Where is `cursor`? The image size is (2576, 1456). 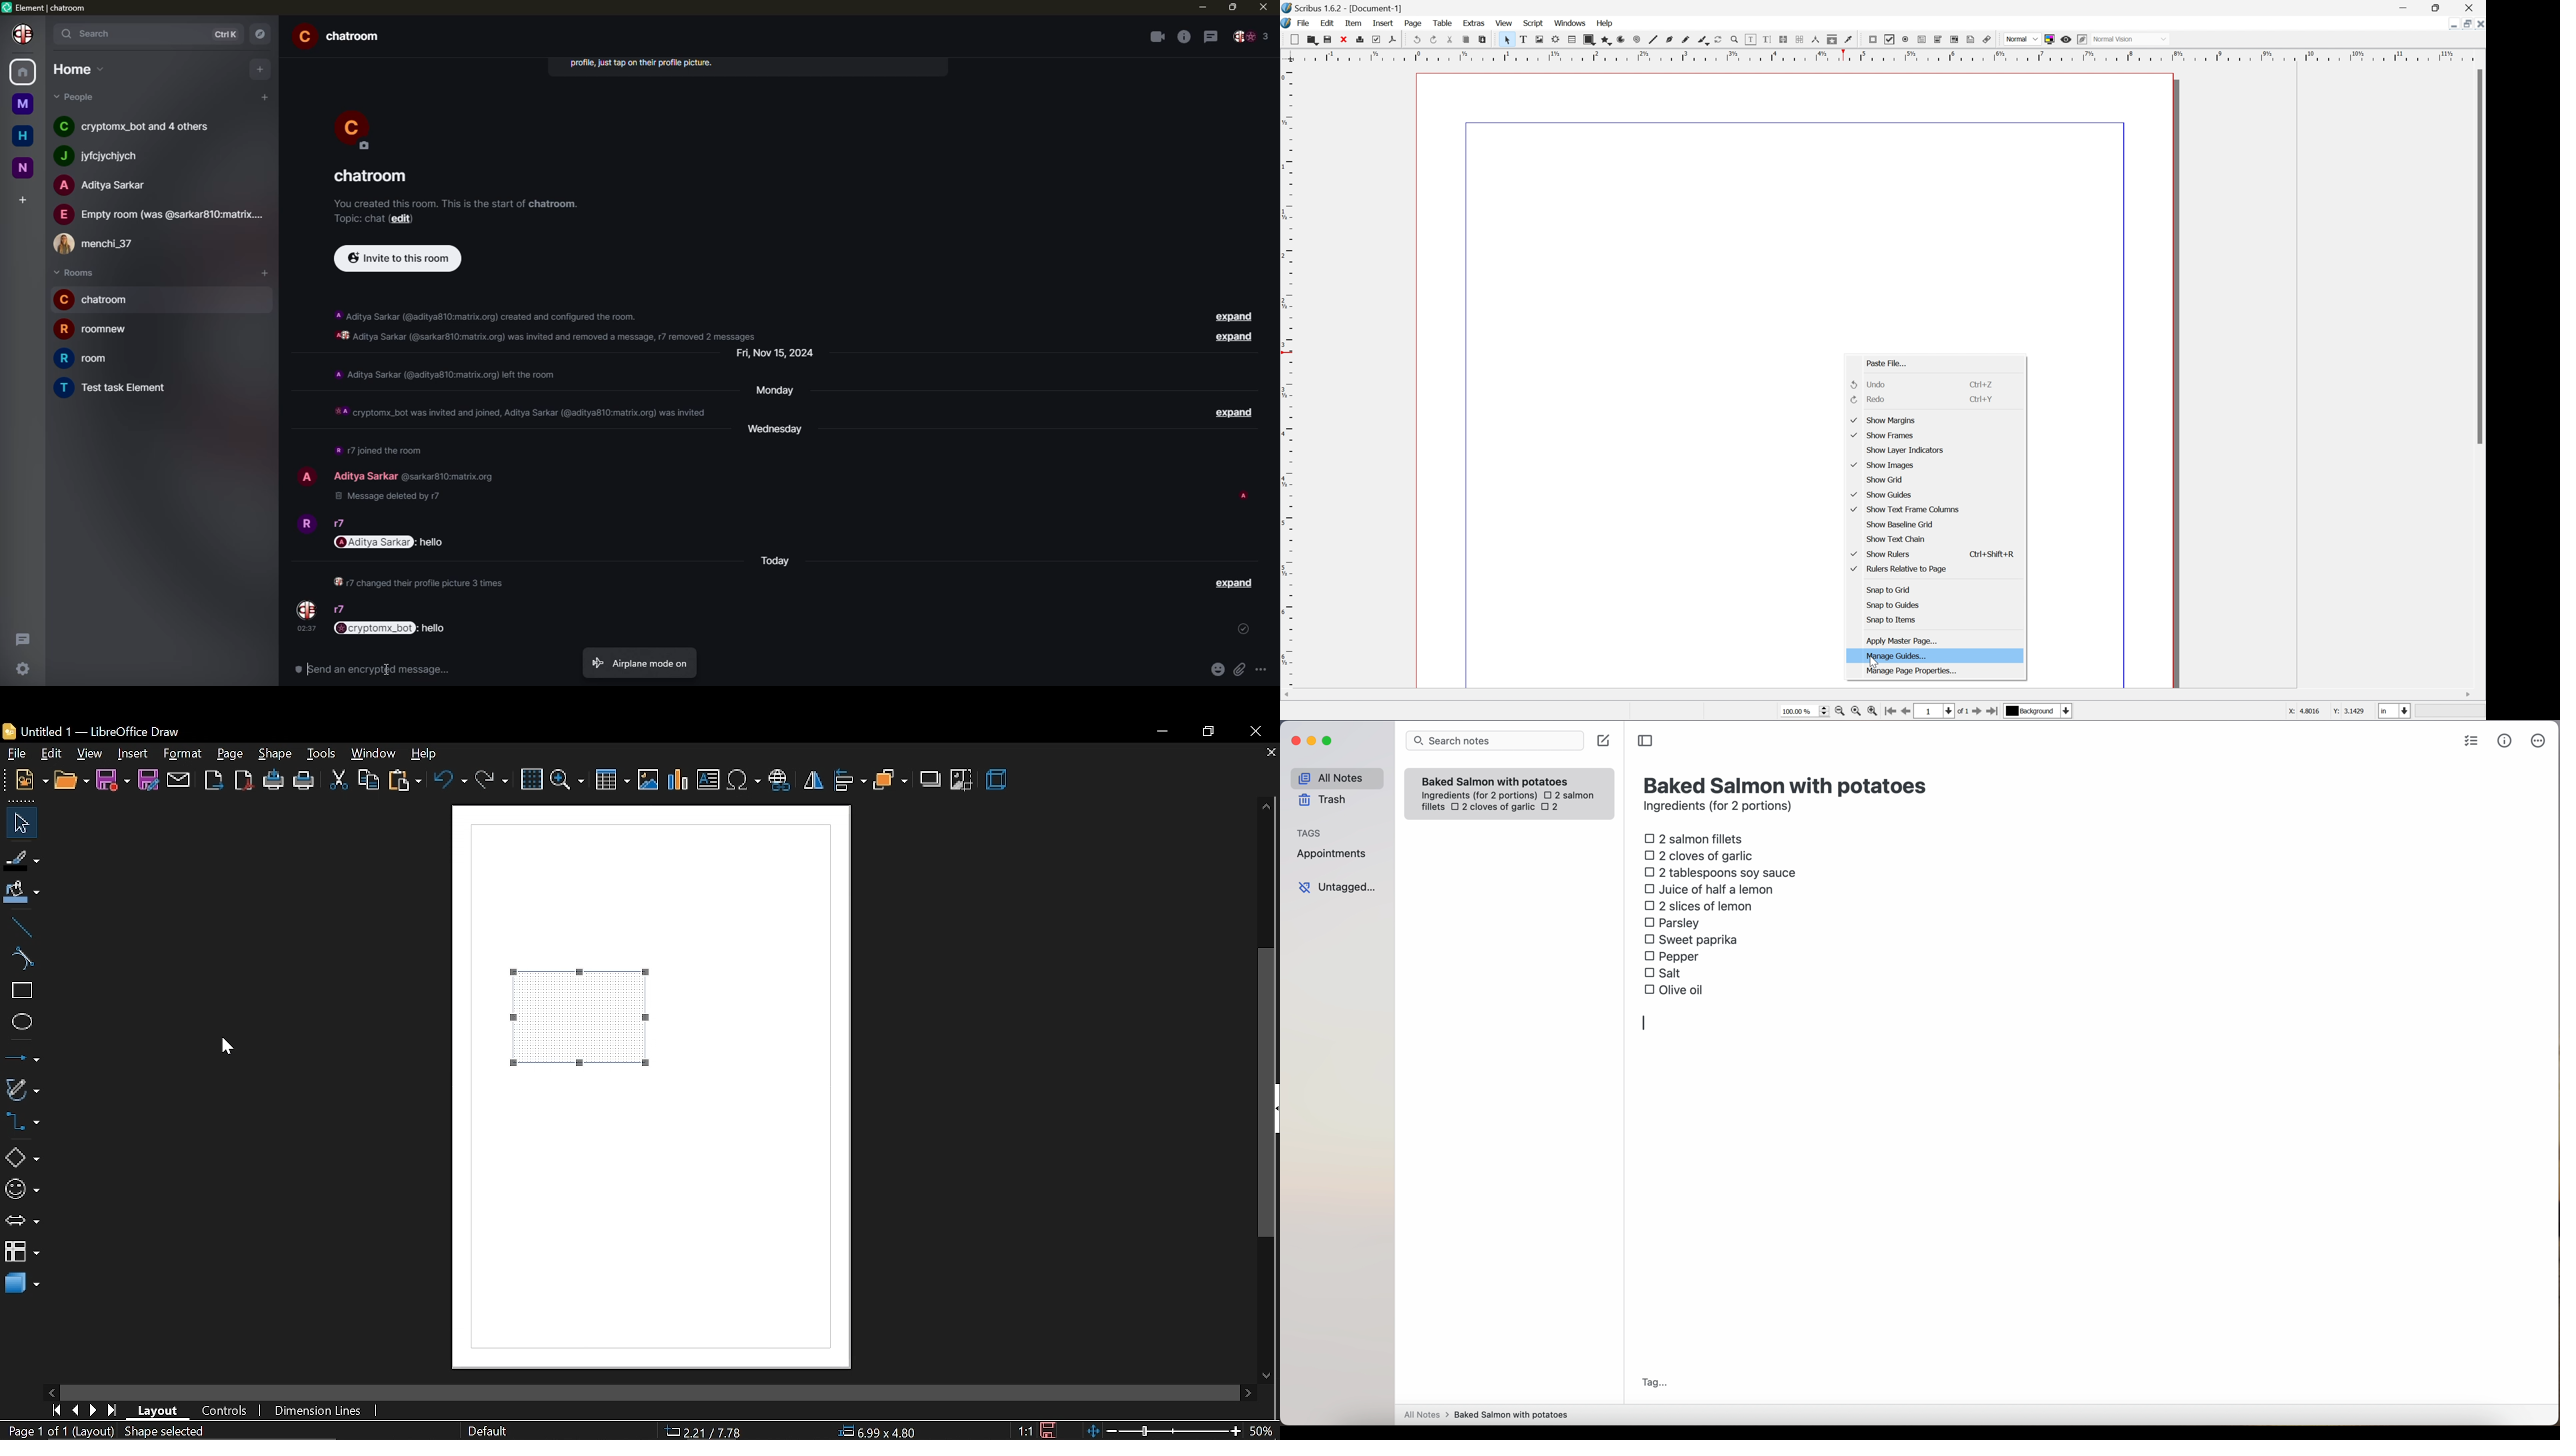 cursor is located at coordinates (387, 671).